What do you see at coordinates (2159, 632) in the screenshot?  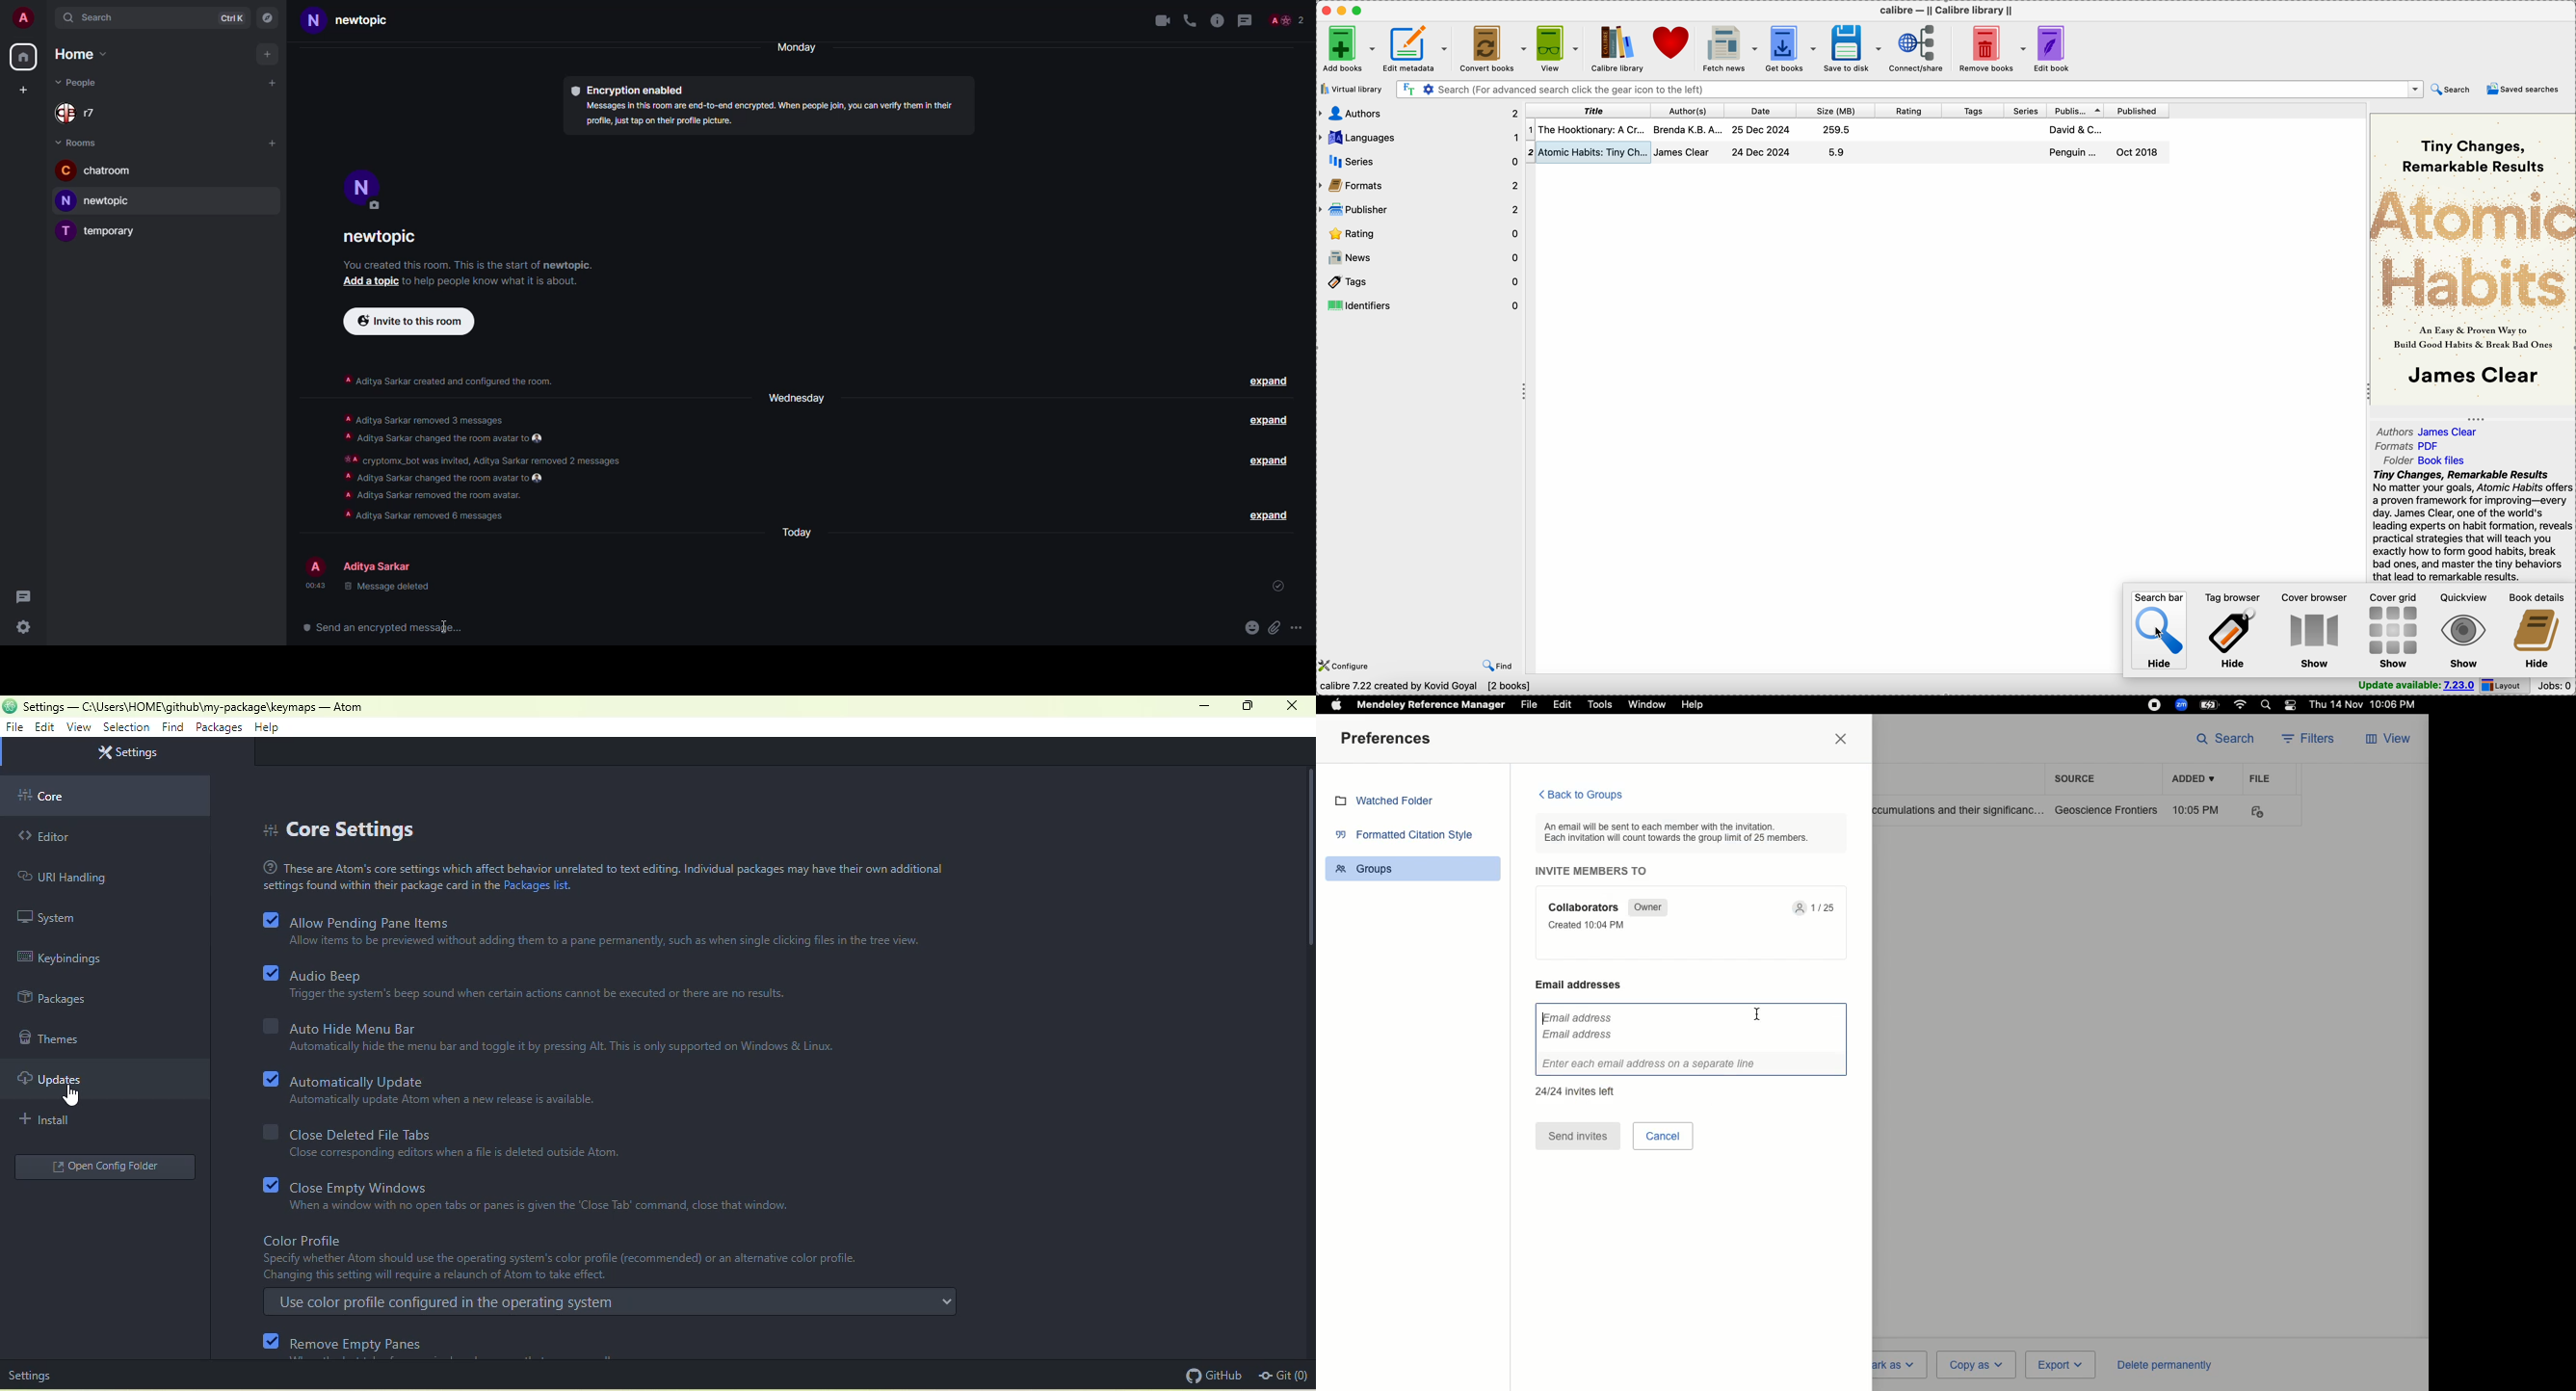 I see `cursor` at bounding box center [2159, 632].